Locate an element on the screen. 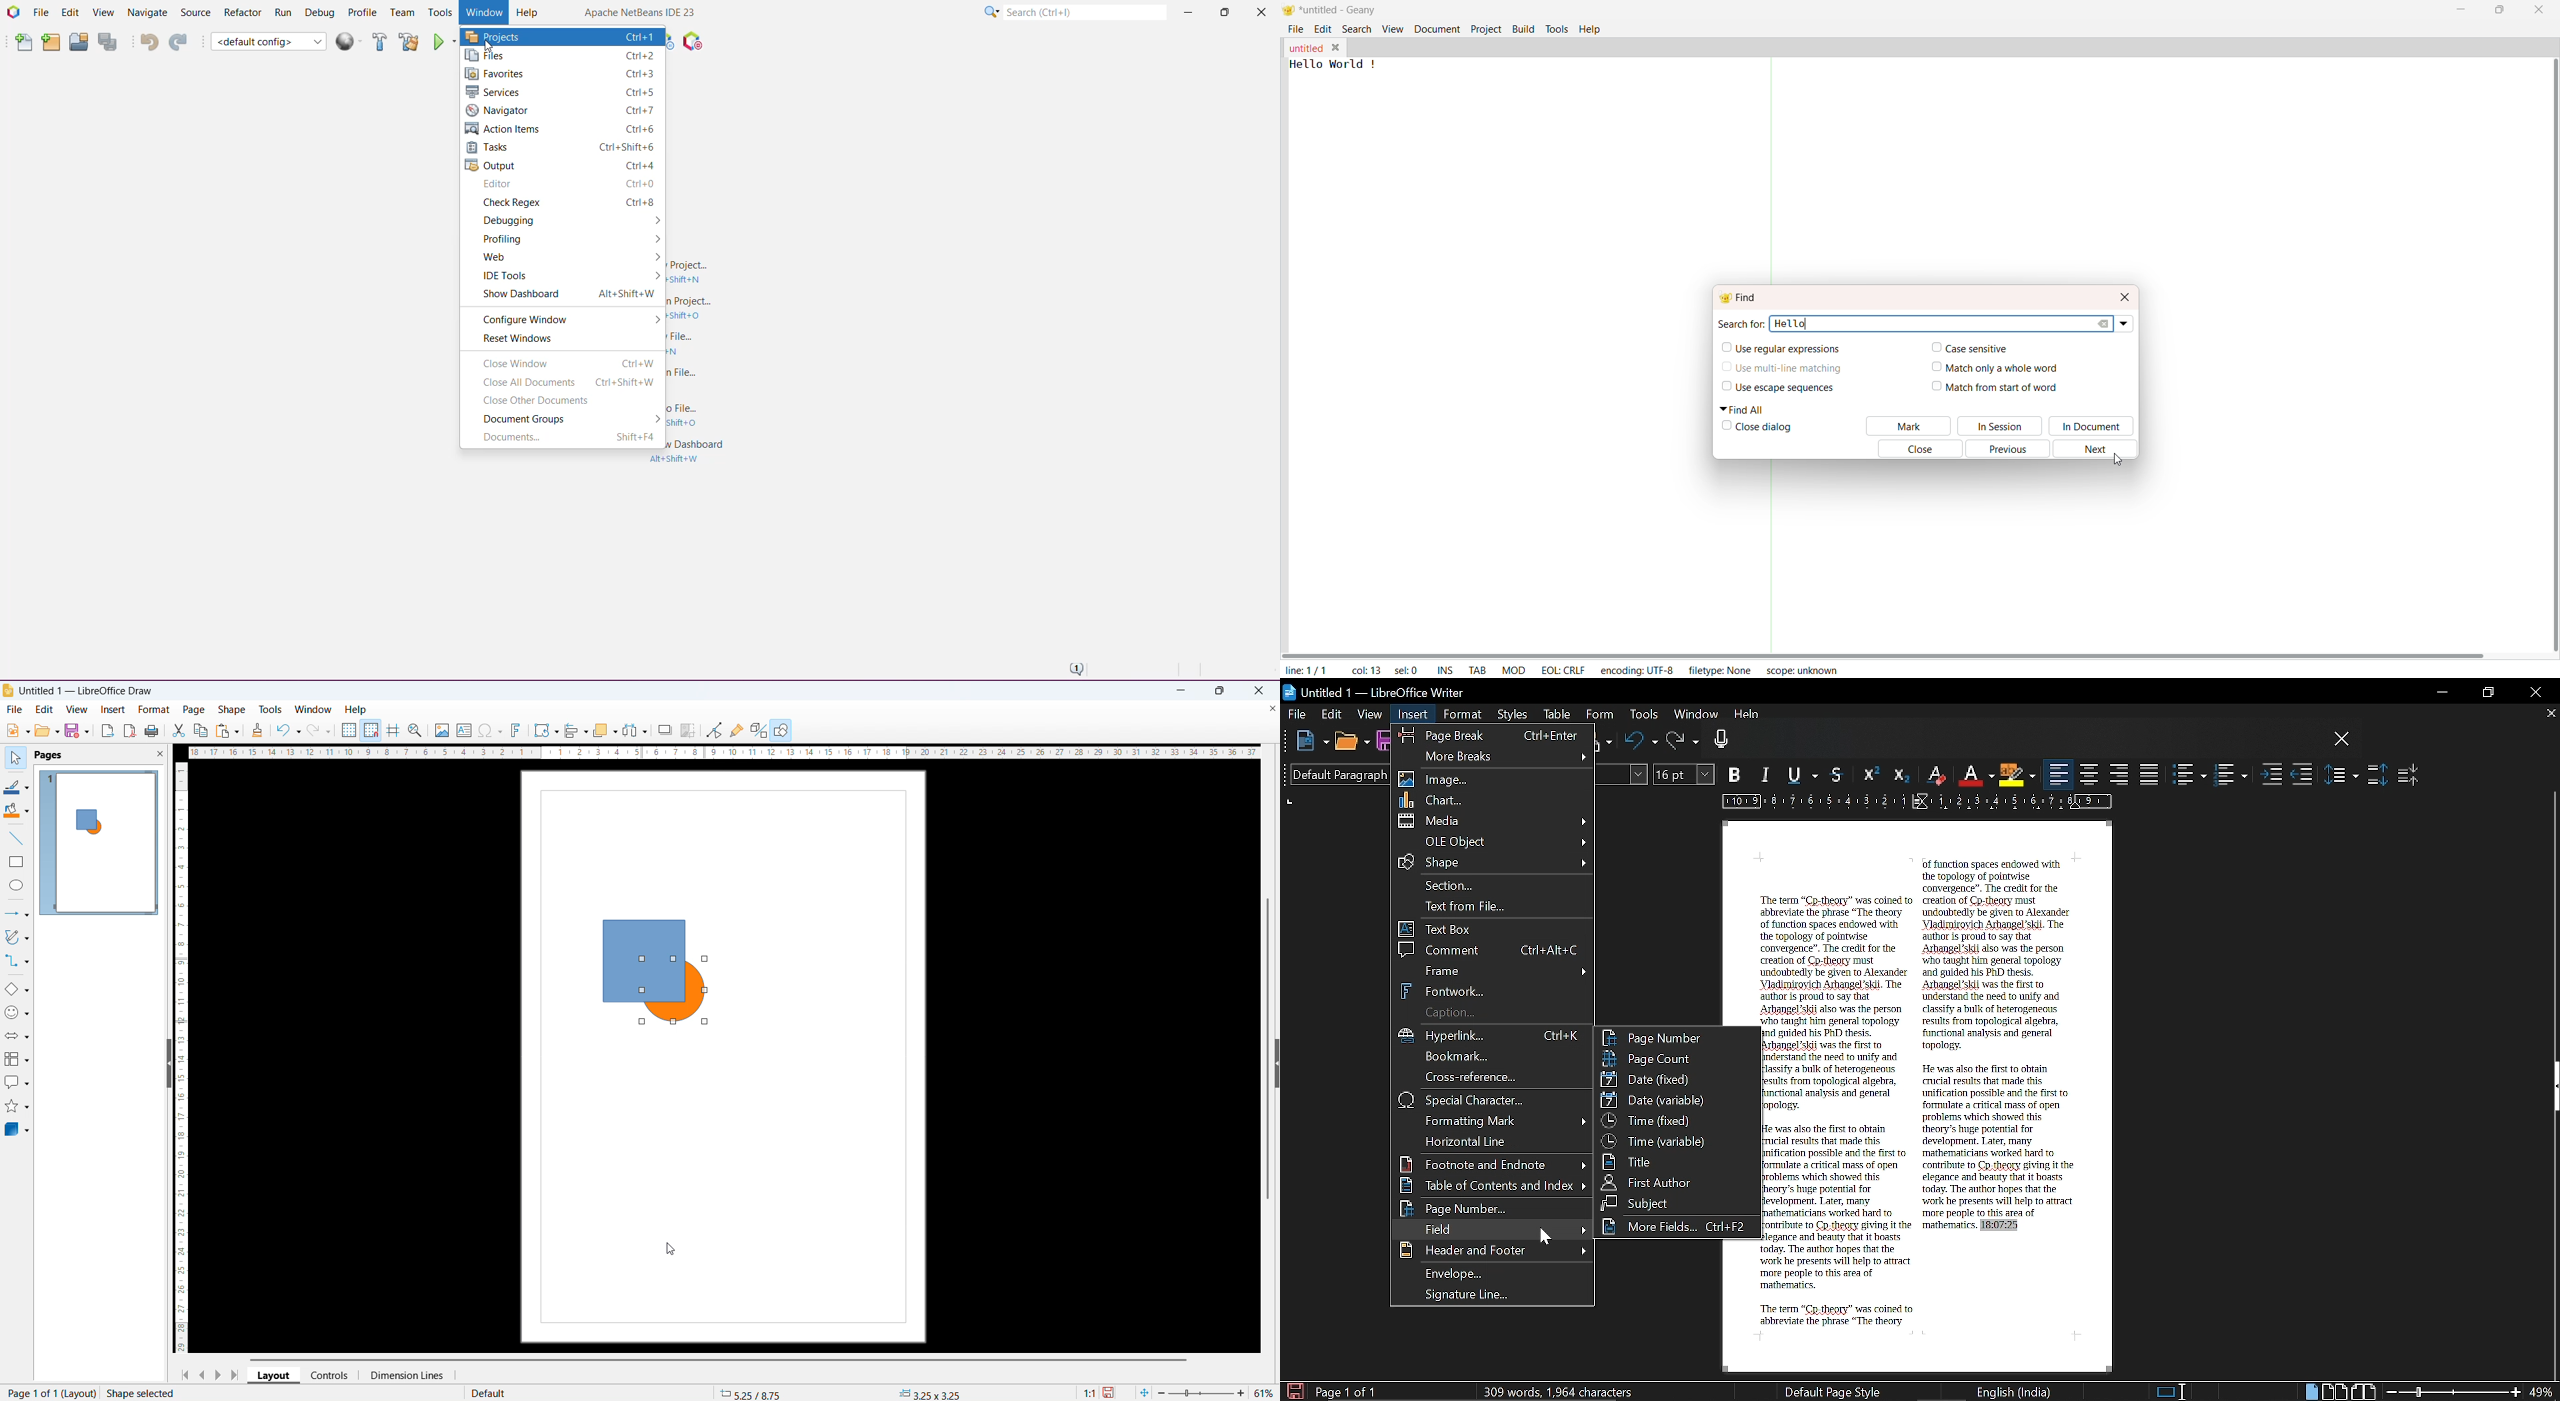  Profiling is located at coordinates (509, 239).